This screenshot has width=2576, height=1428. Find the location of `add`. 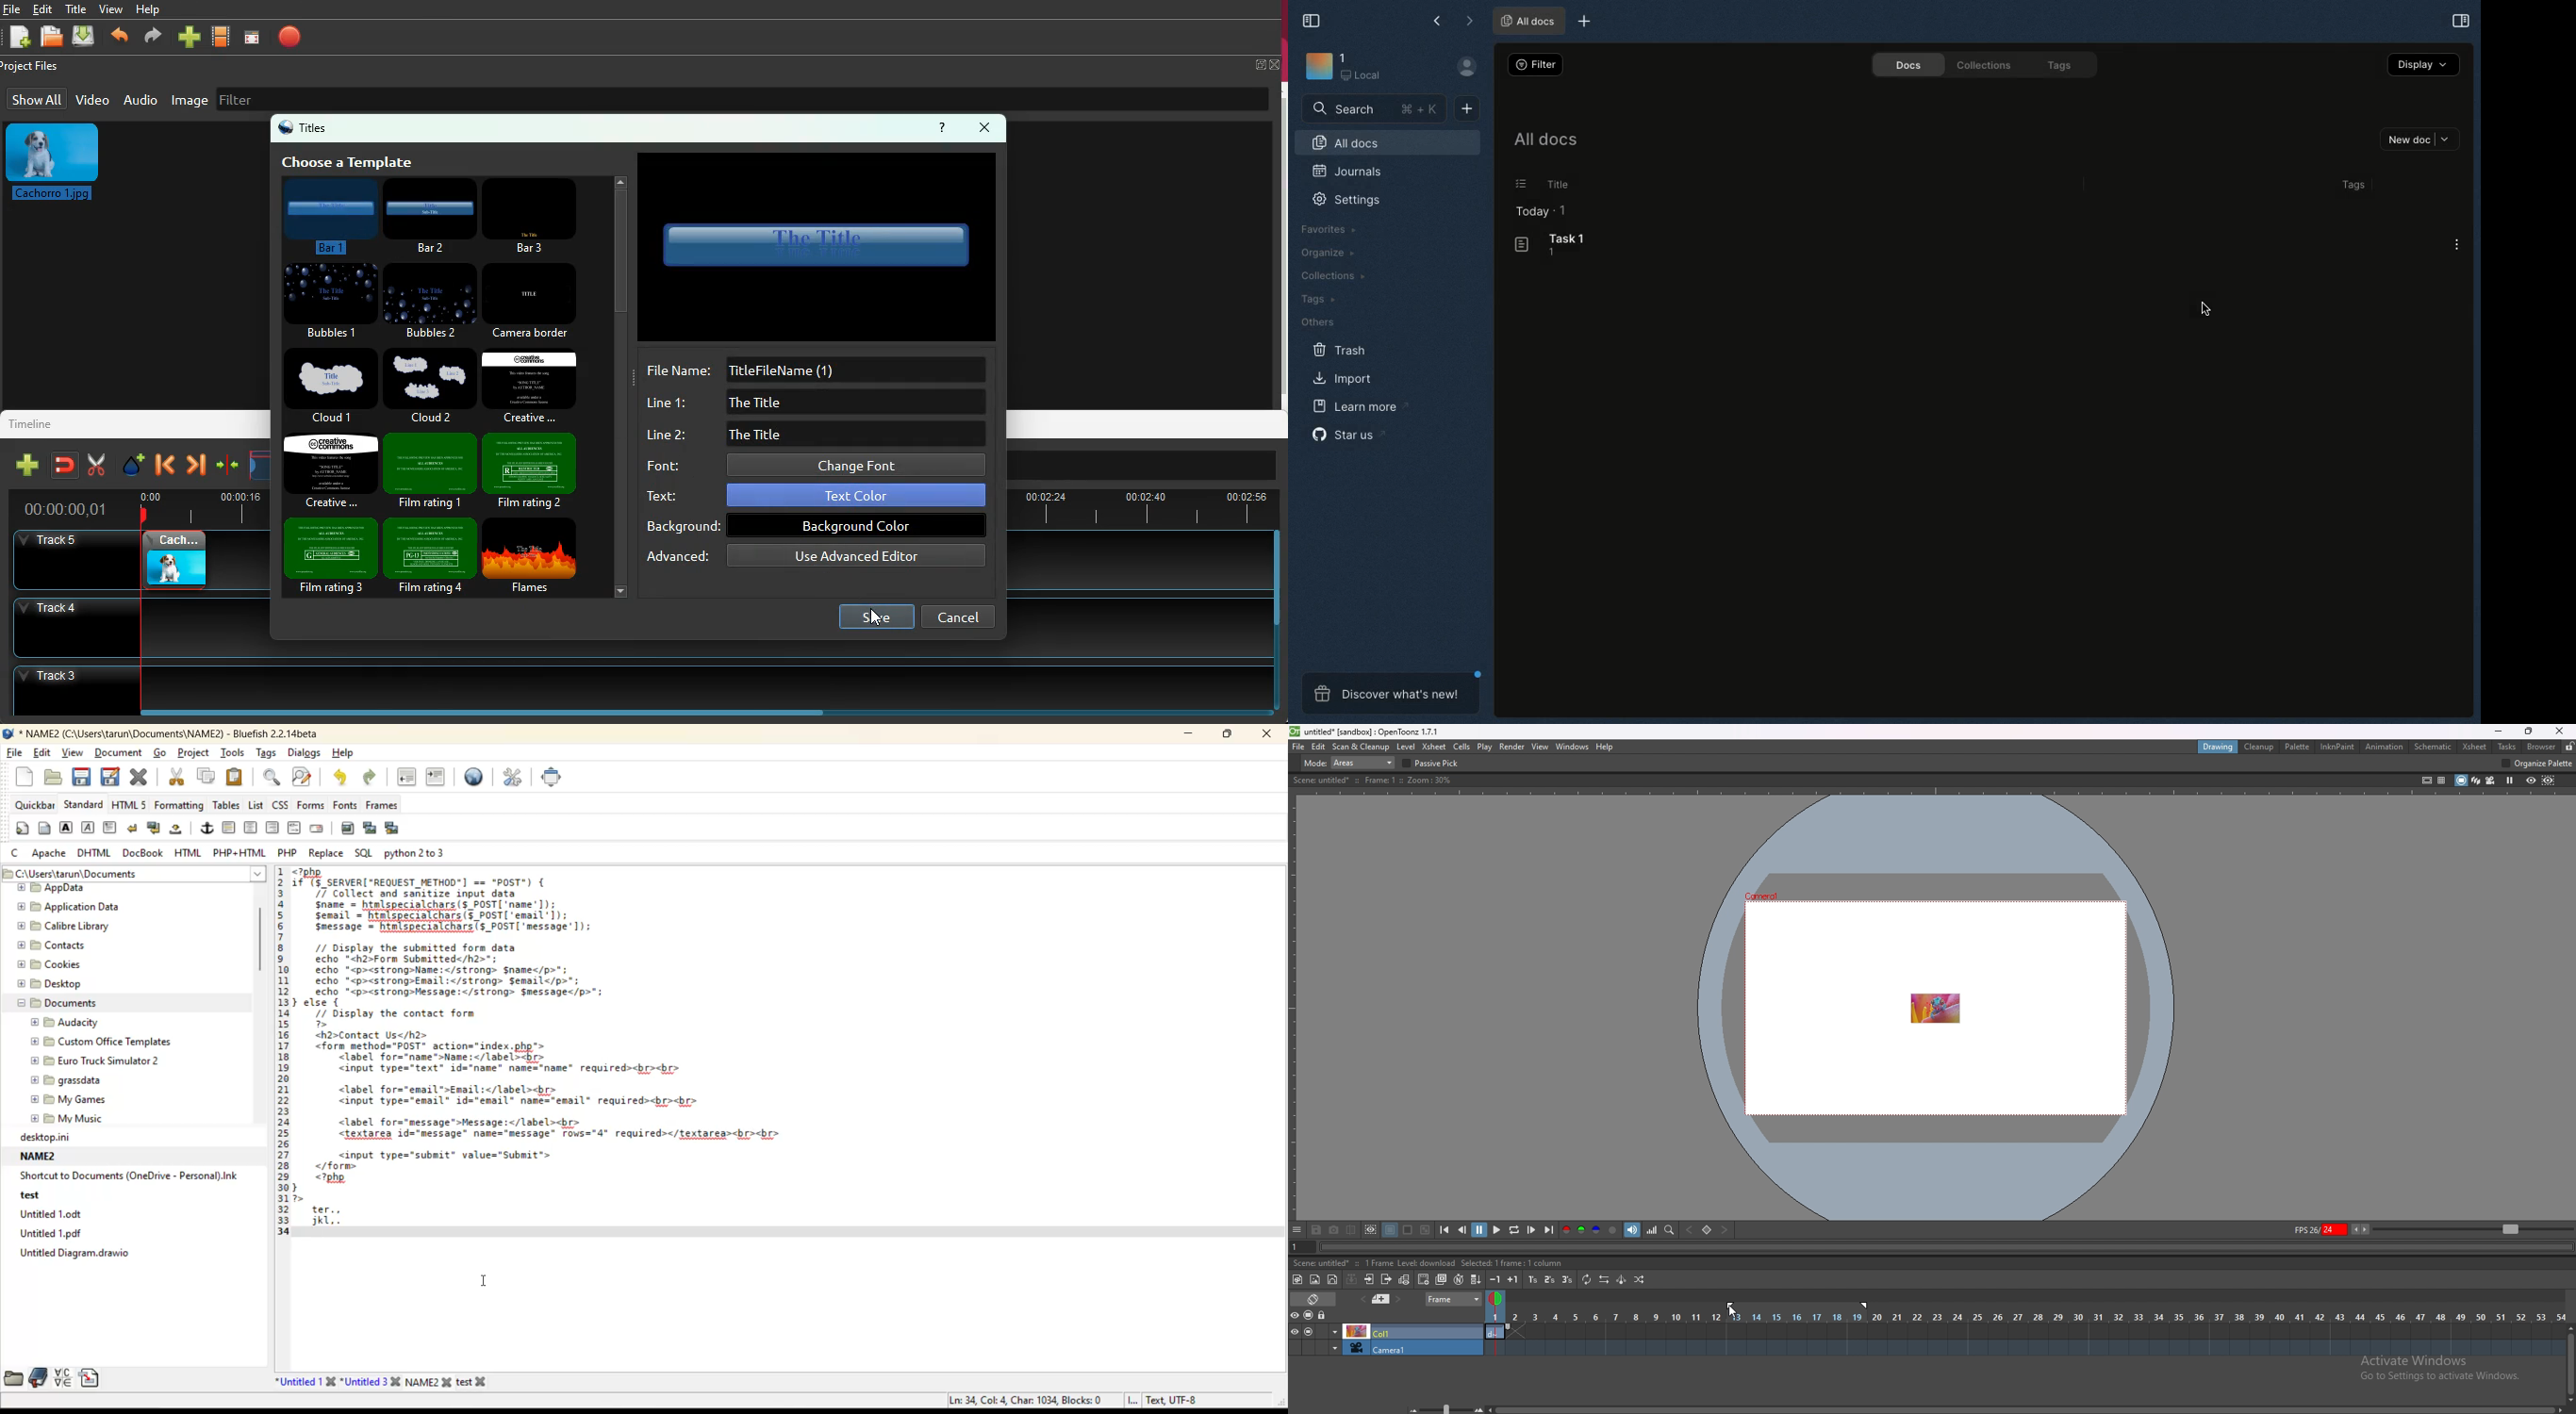

add is located at coordinates (189, 39).